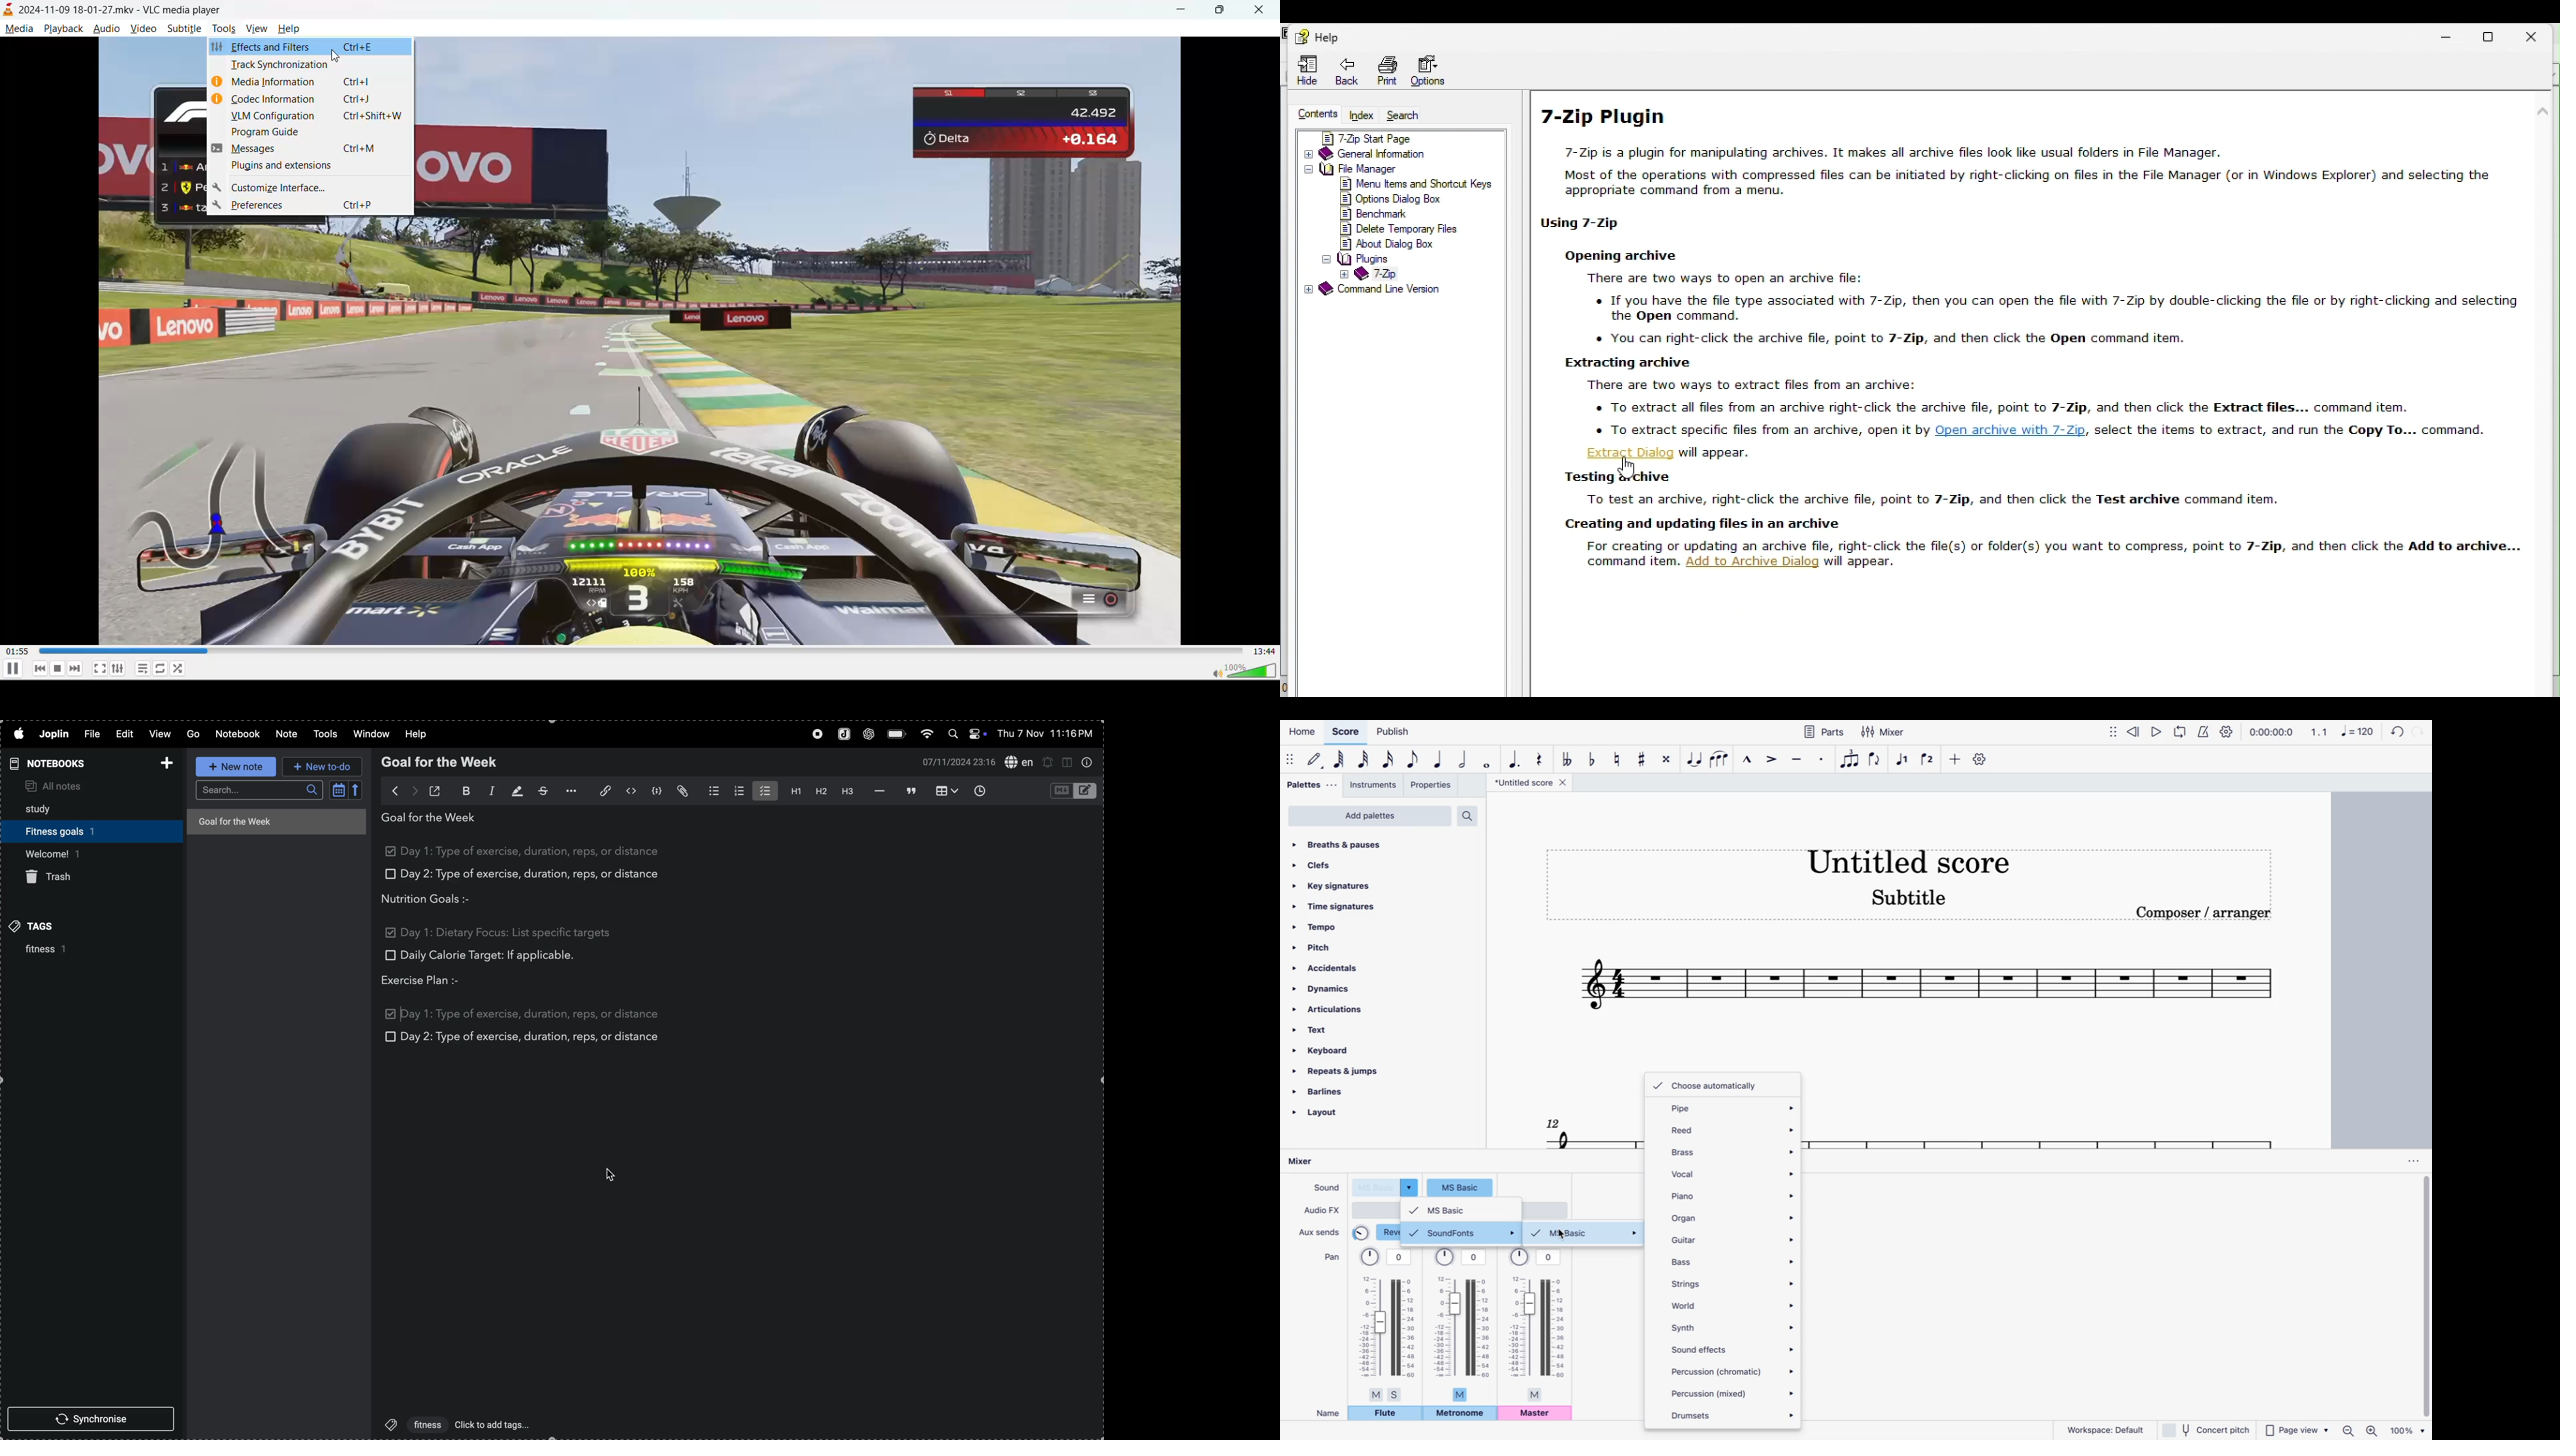 This screenshot has height=1456, width=2576. What do you see at coordinates (812, 734) in the screenshot?
I see `record` at bounding box center [812, 734].